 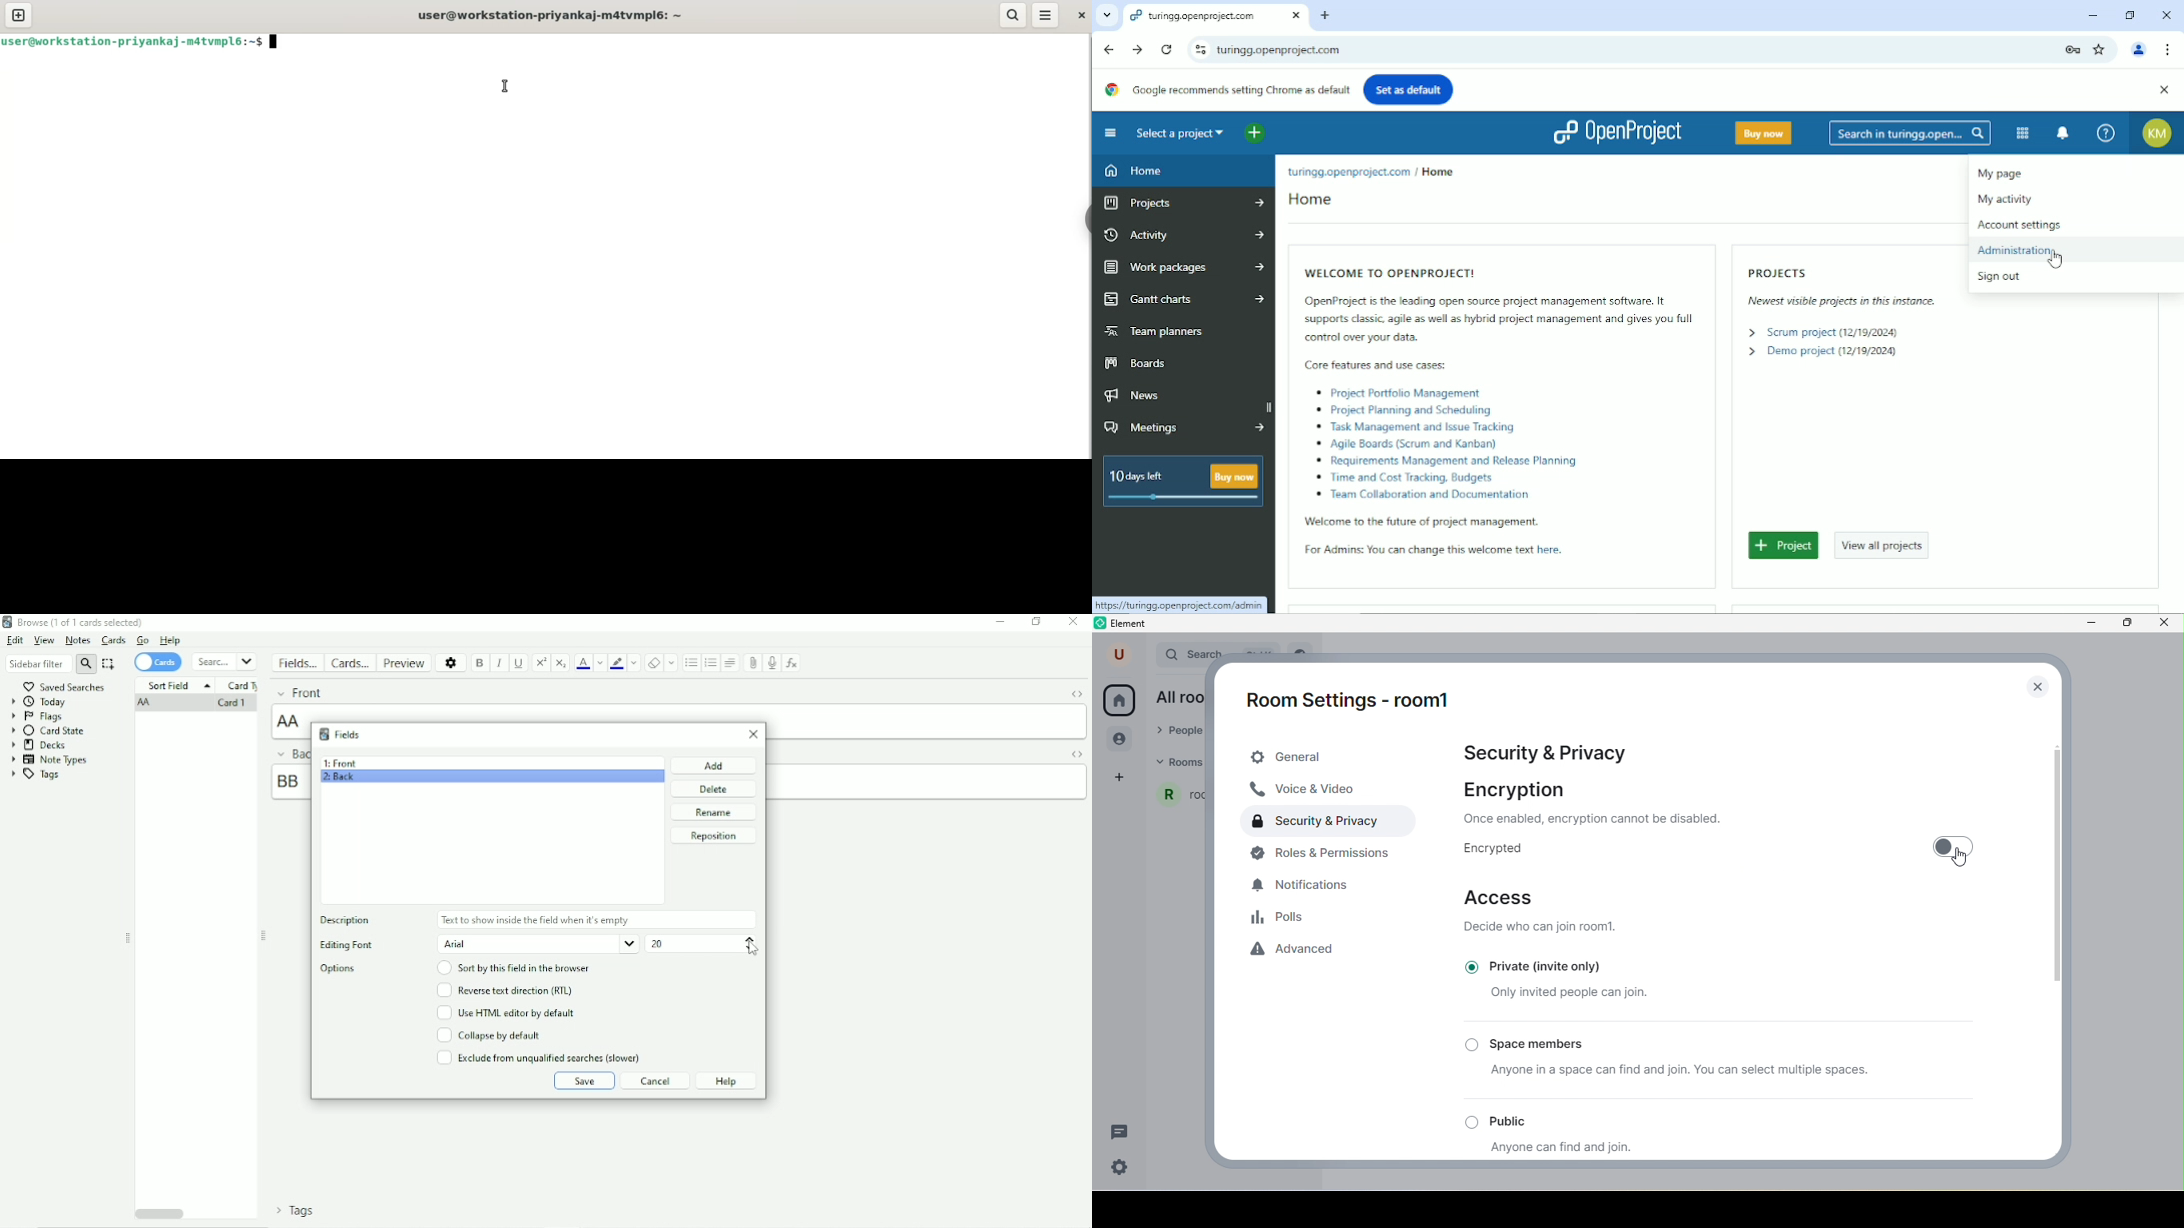 I want to click on Browse (1 of 1 cards selected), so click(x=75, y=622).